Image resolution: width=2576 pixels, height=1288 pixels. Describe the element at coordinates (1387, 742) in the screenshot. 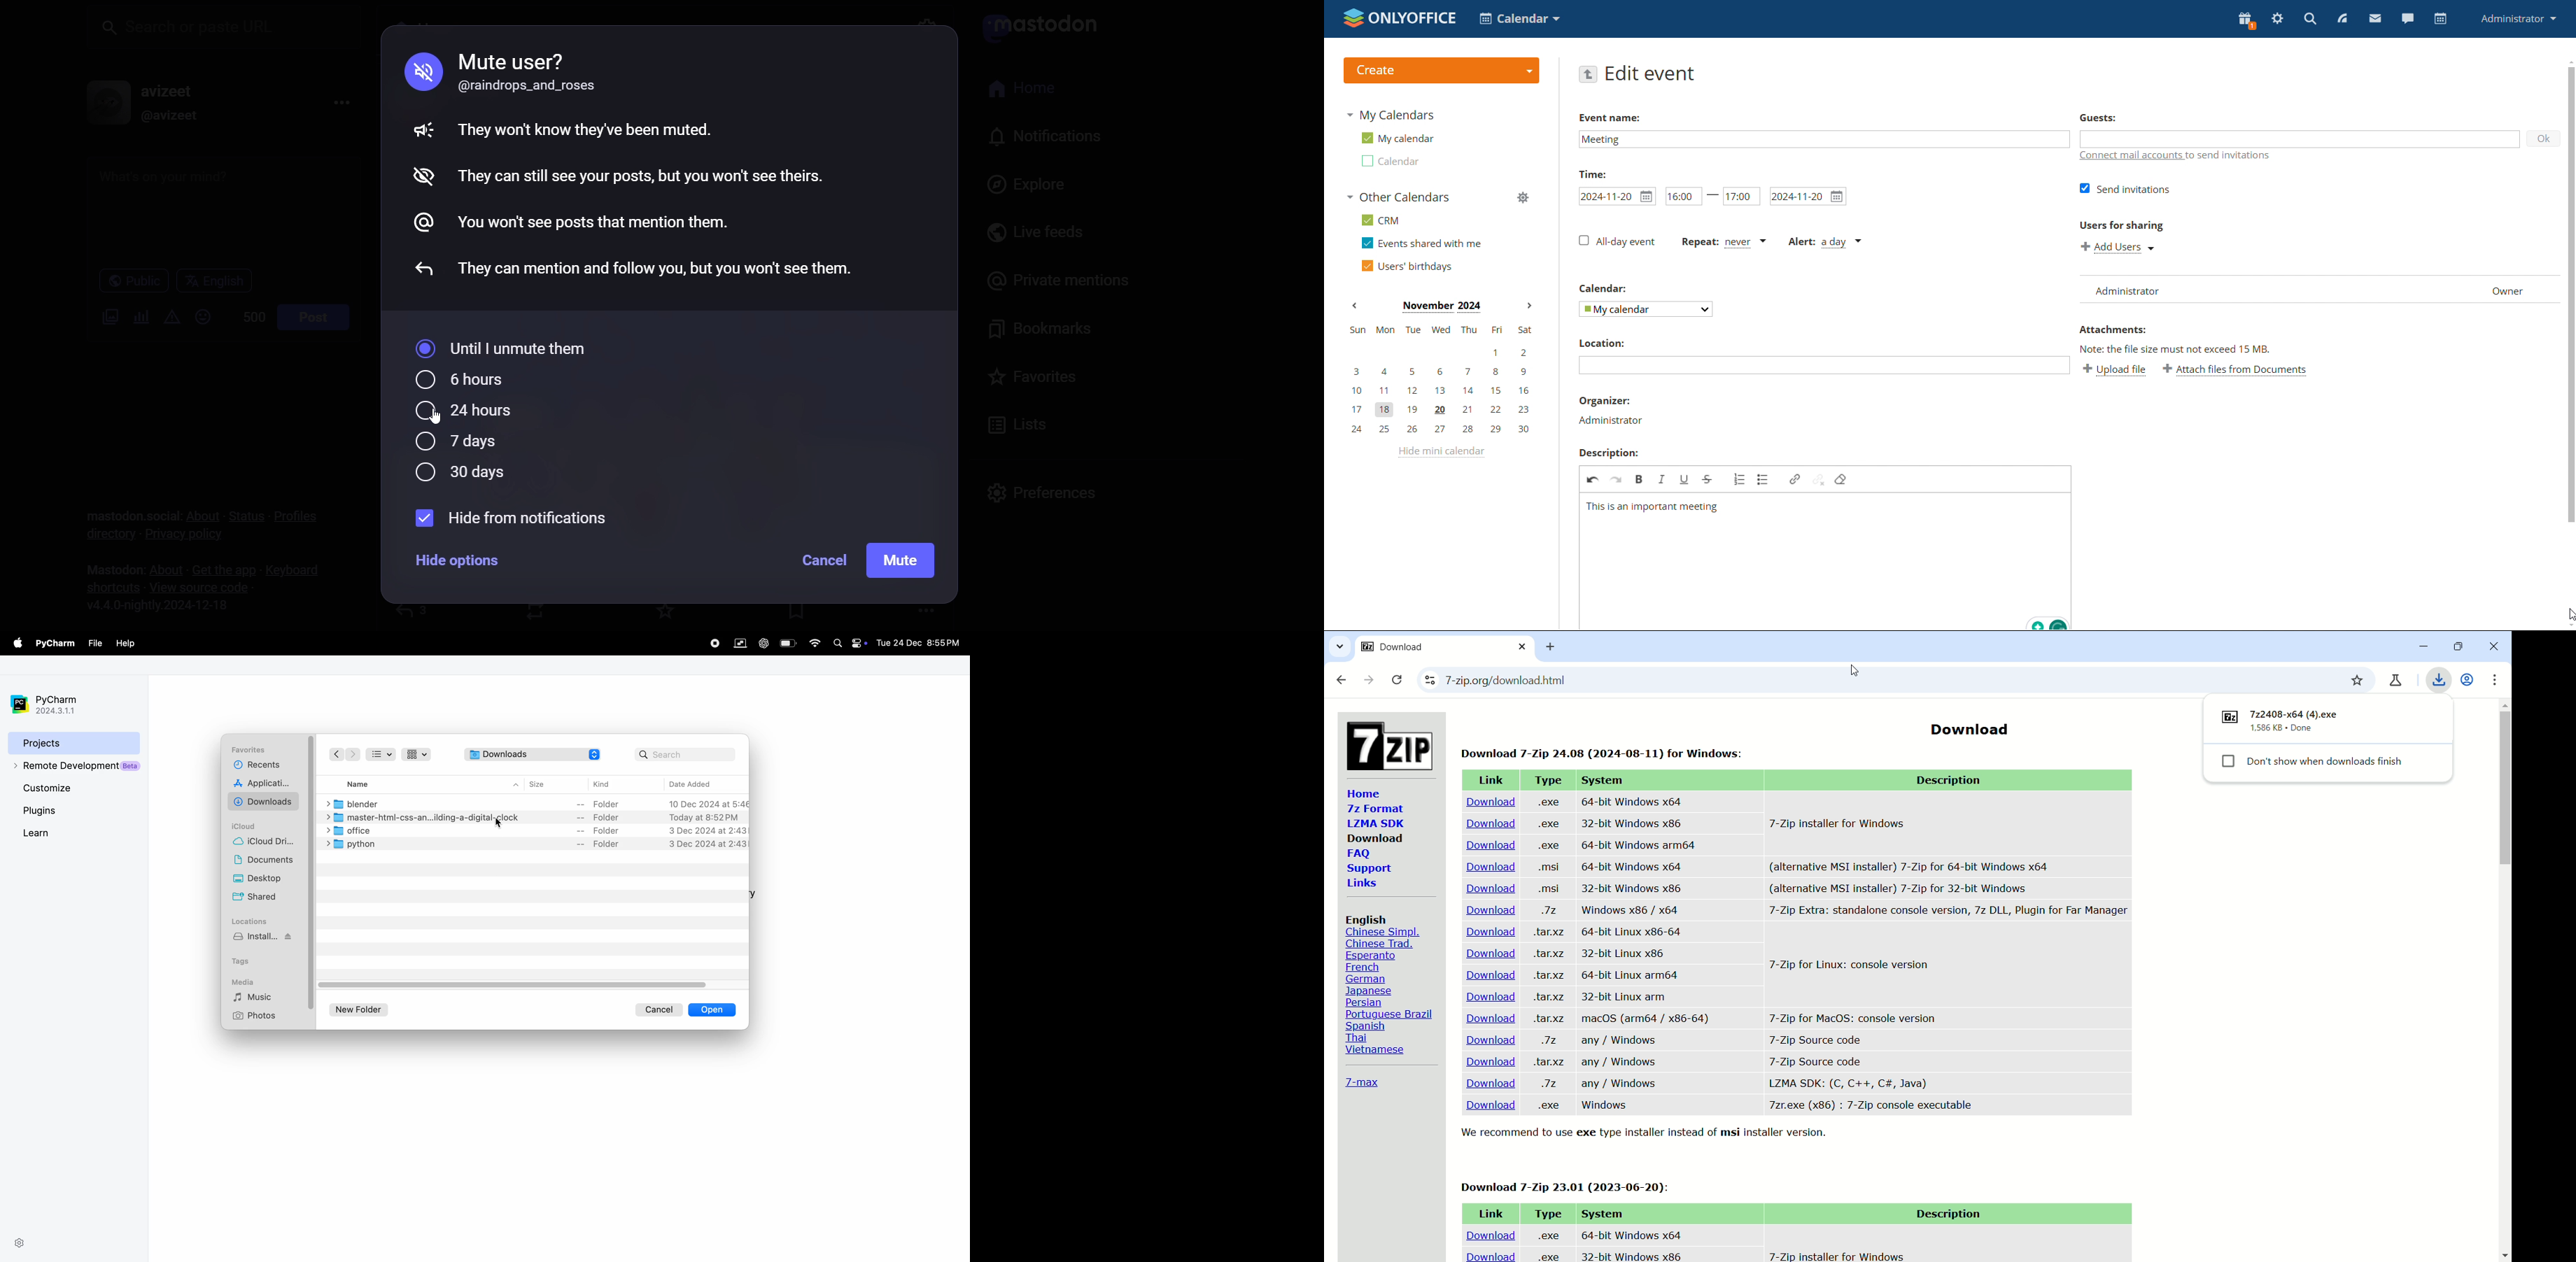

I see `tzip logo` at that location.